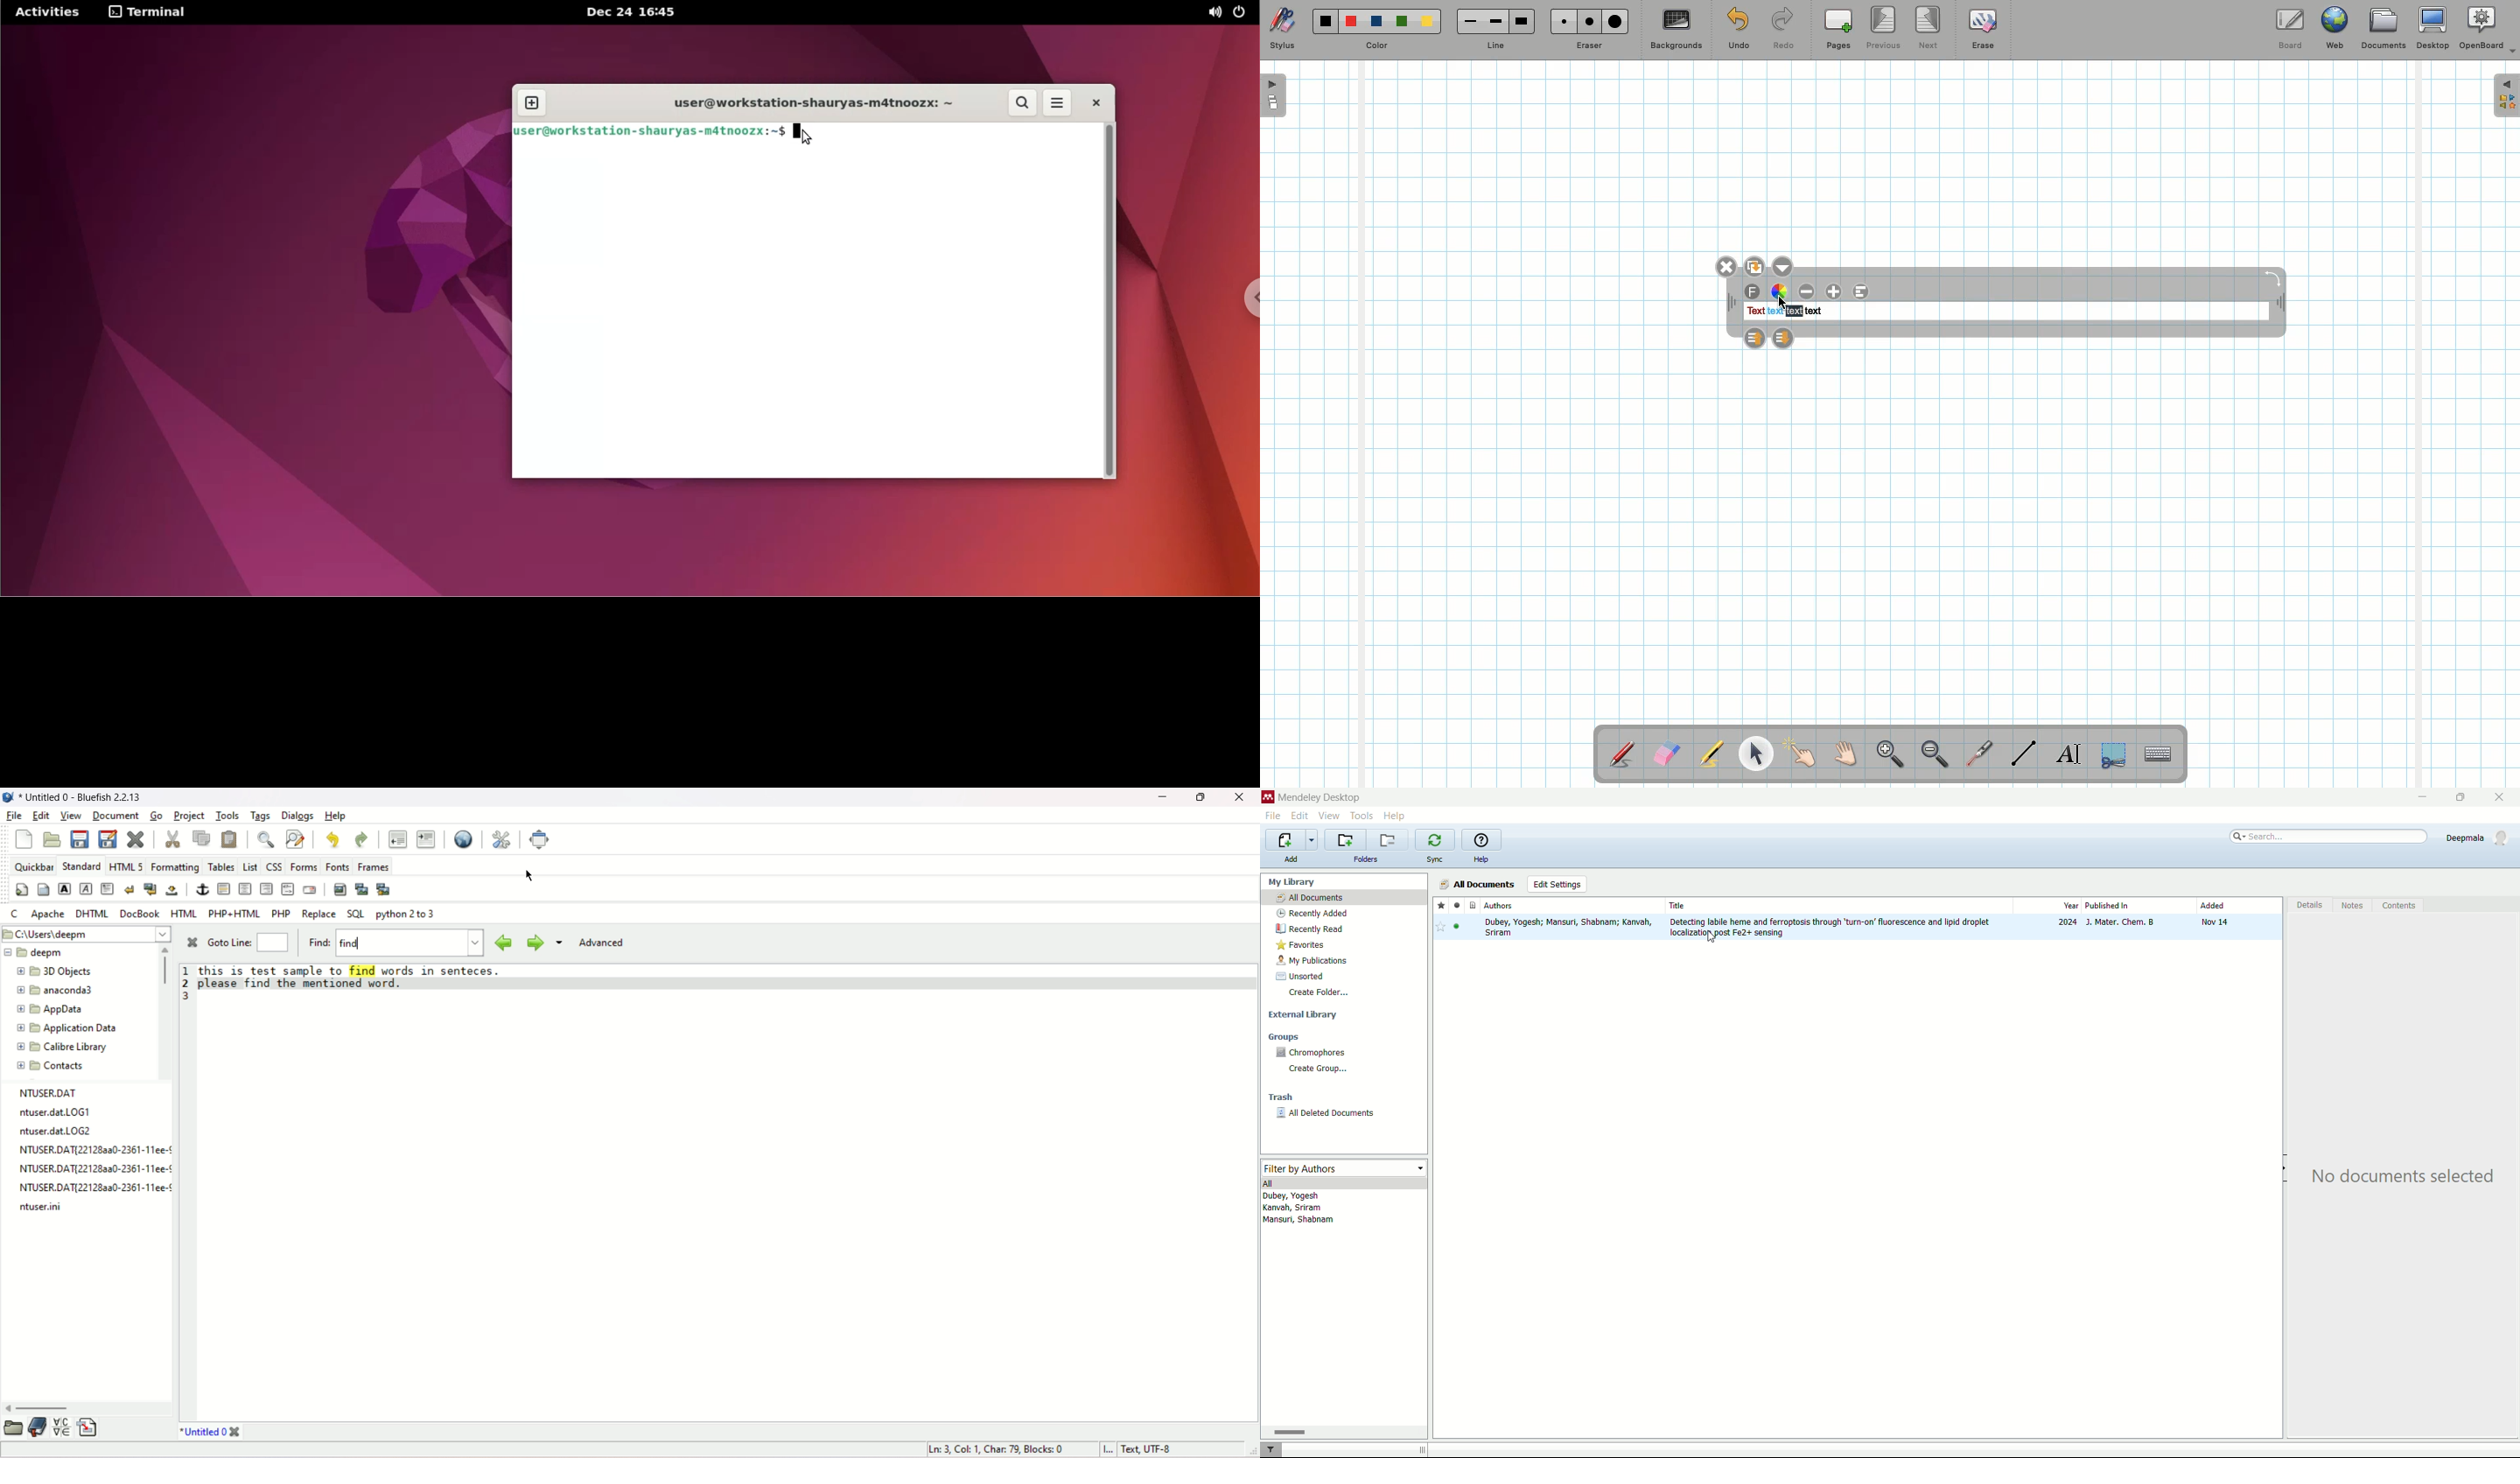 Image resolution: width=2520 pixels, height=1484 pixels. Describe the element at coordinates (560, 941) in the screenshot. I see `more options` at that location.